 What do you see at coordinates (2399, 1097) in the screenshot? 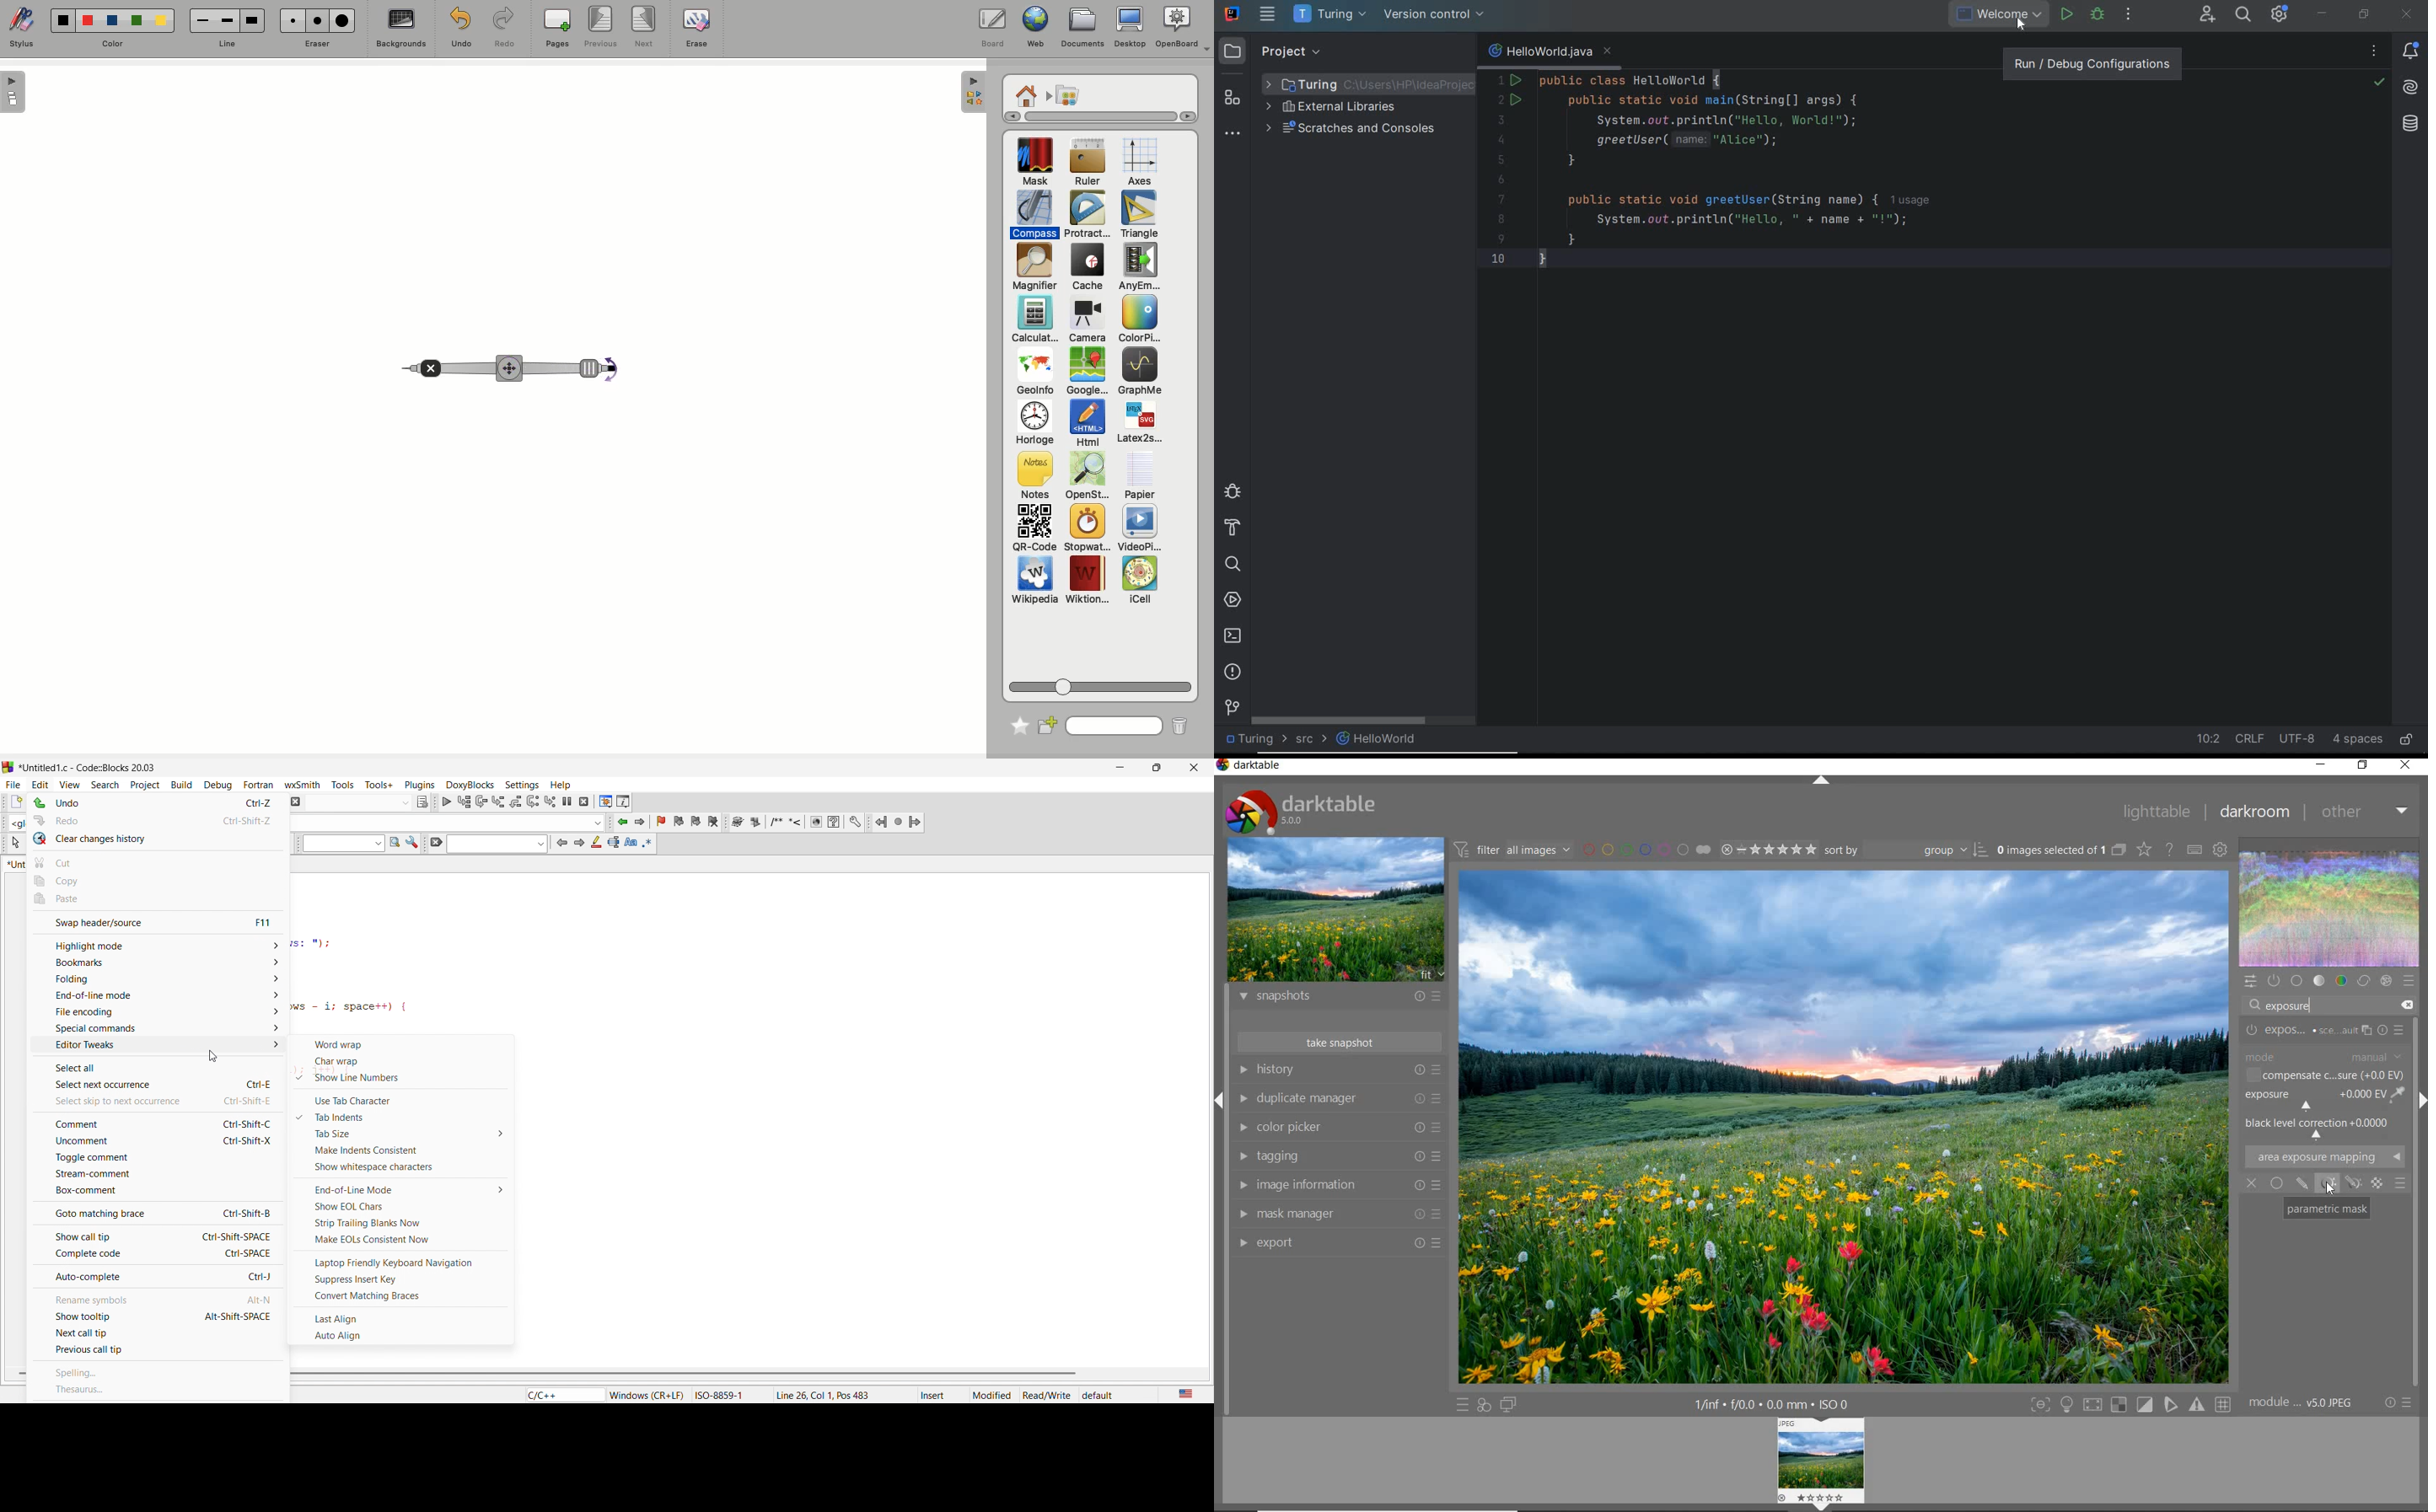
I see `PICK GUI COLOR FROM IMAGE` at bounding box center [2399, 1097].